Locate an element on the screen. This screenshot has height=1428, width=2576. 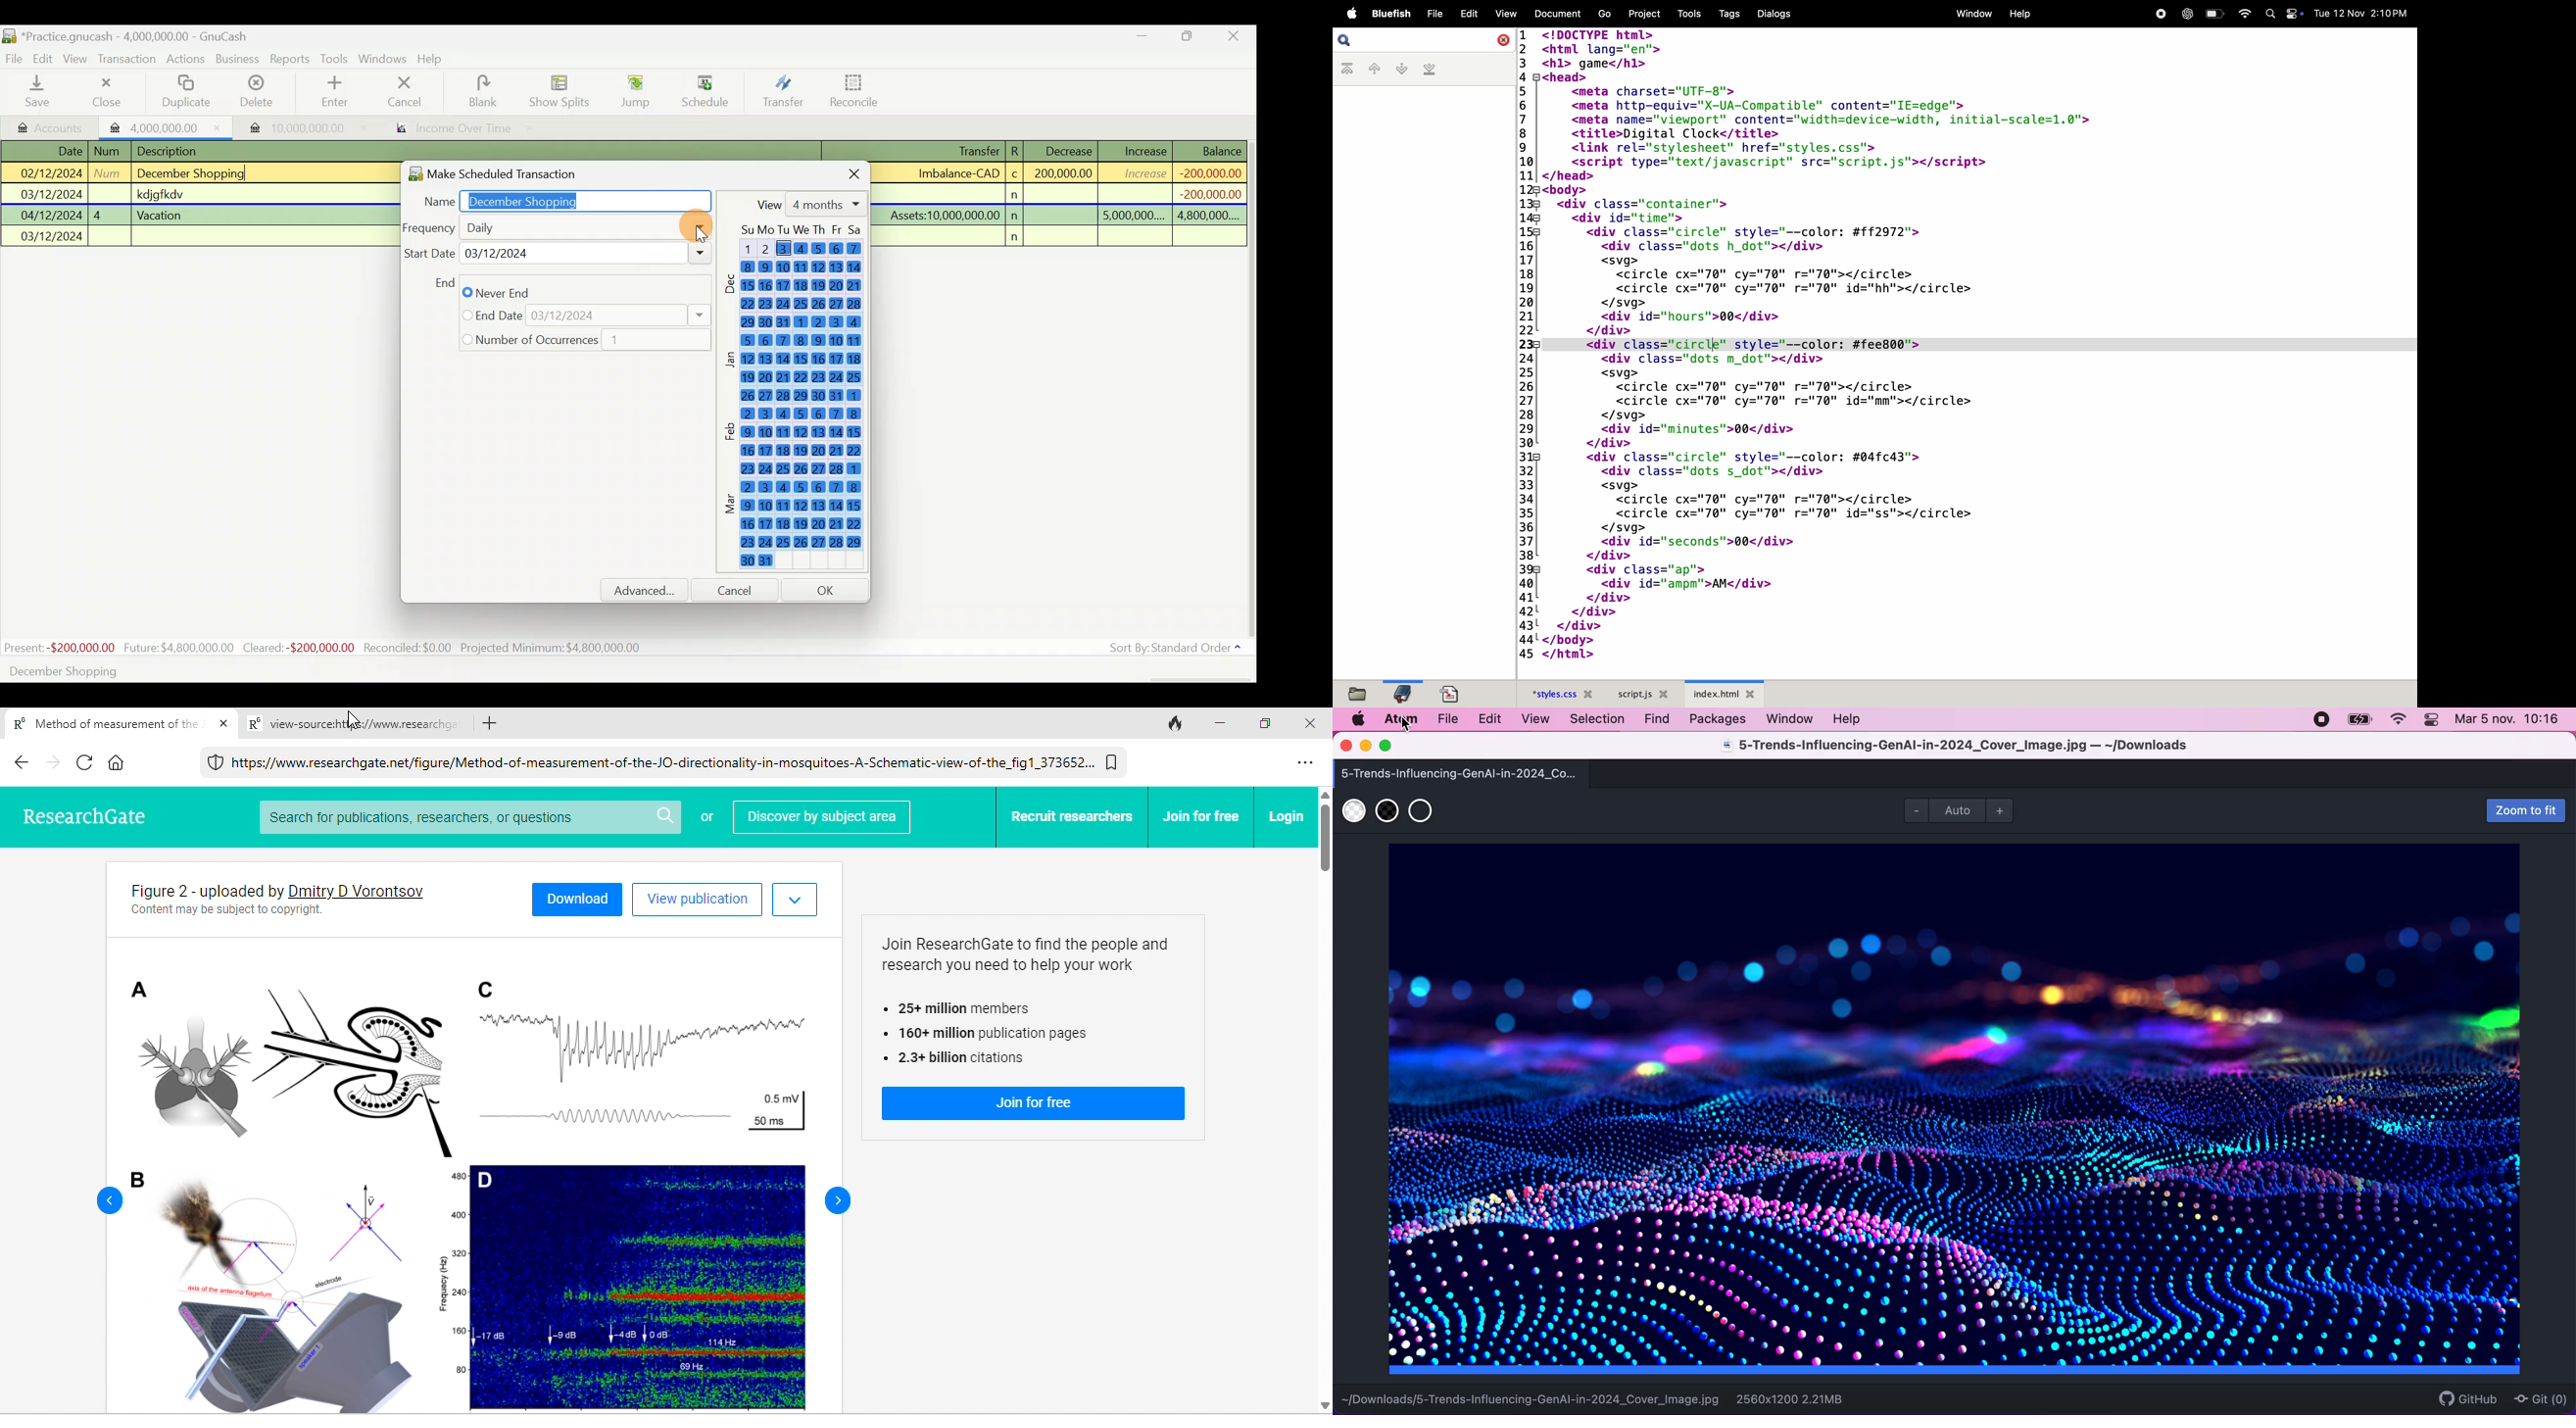
cursor is located at coordinates (355, 719).